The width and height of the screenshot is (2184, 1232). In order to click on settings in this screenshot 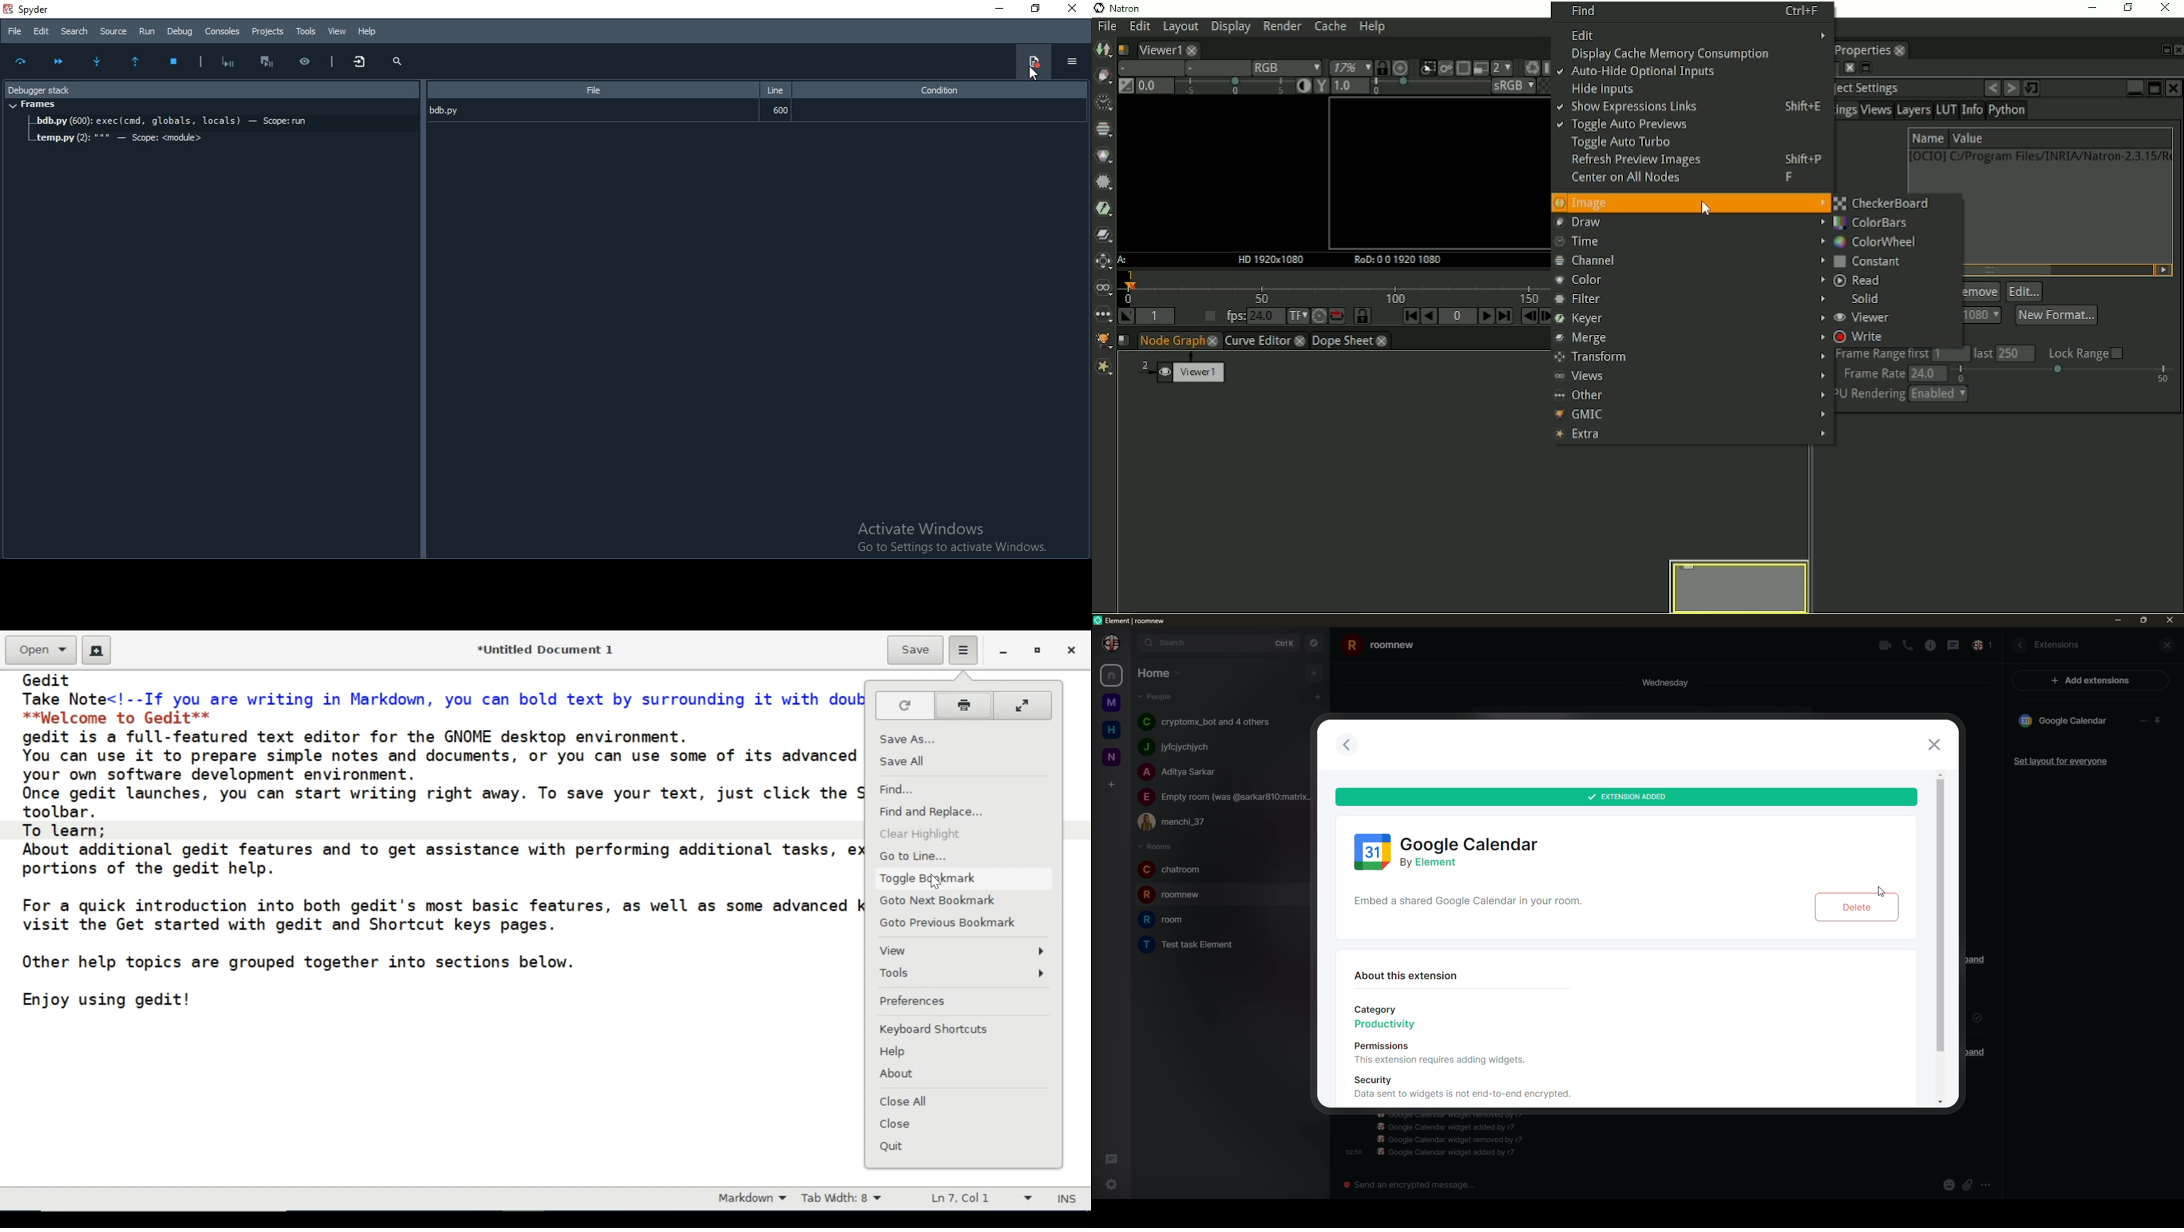, I will do `click(1115, 1188)`.